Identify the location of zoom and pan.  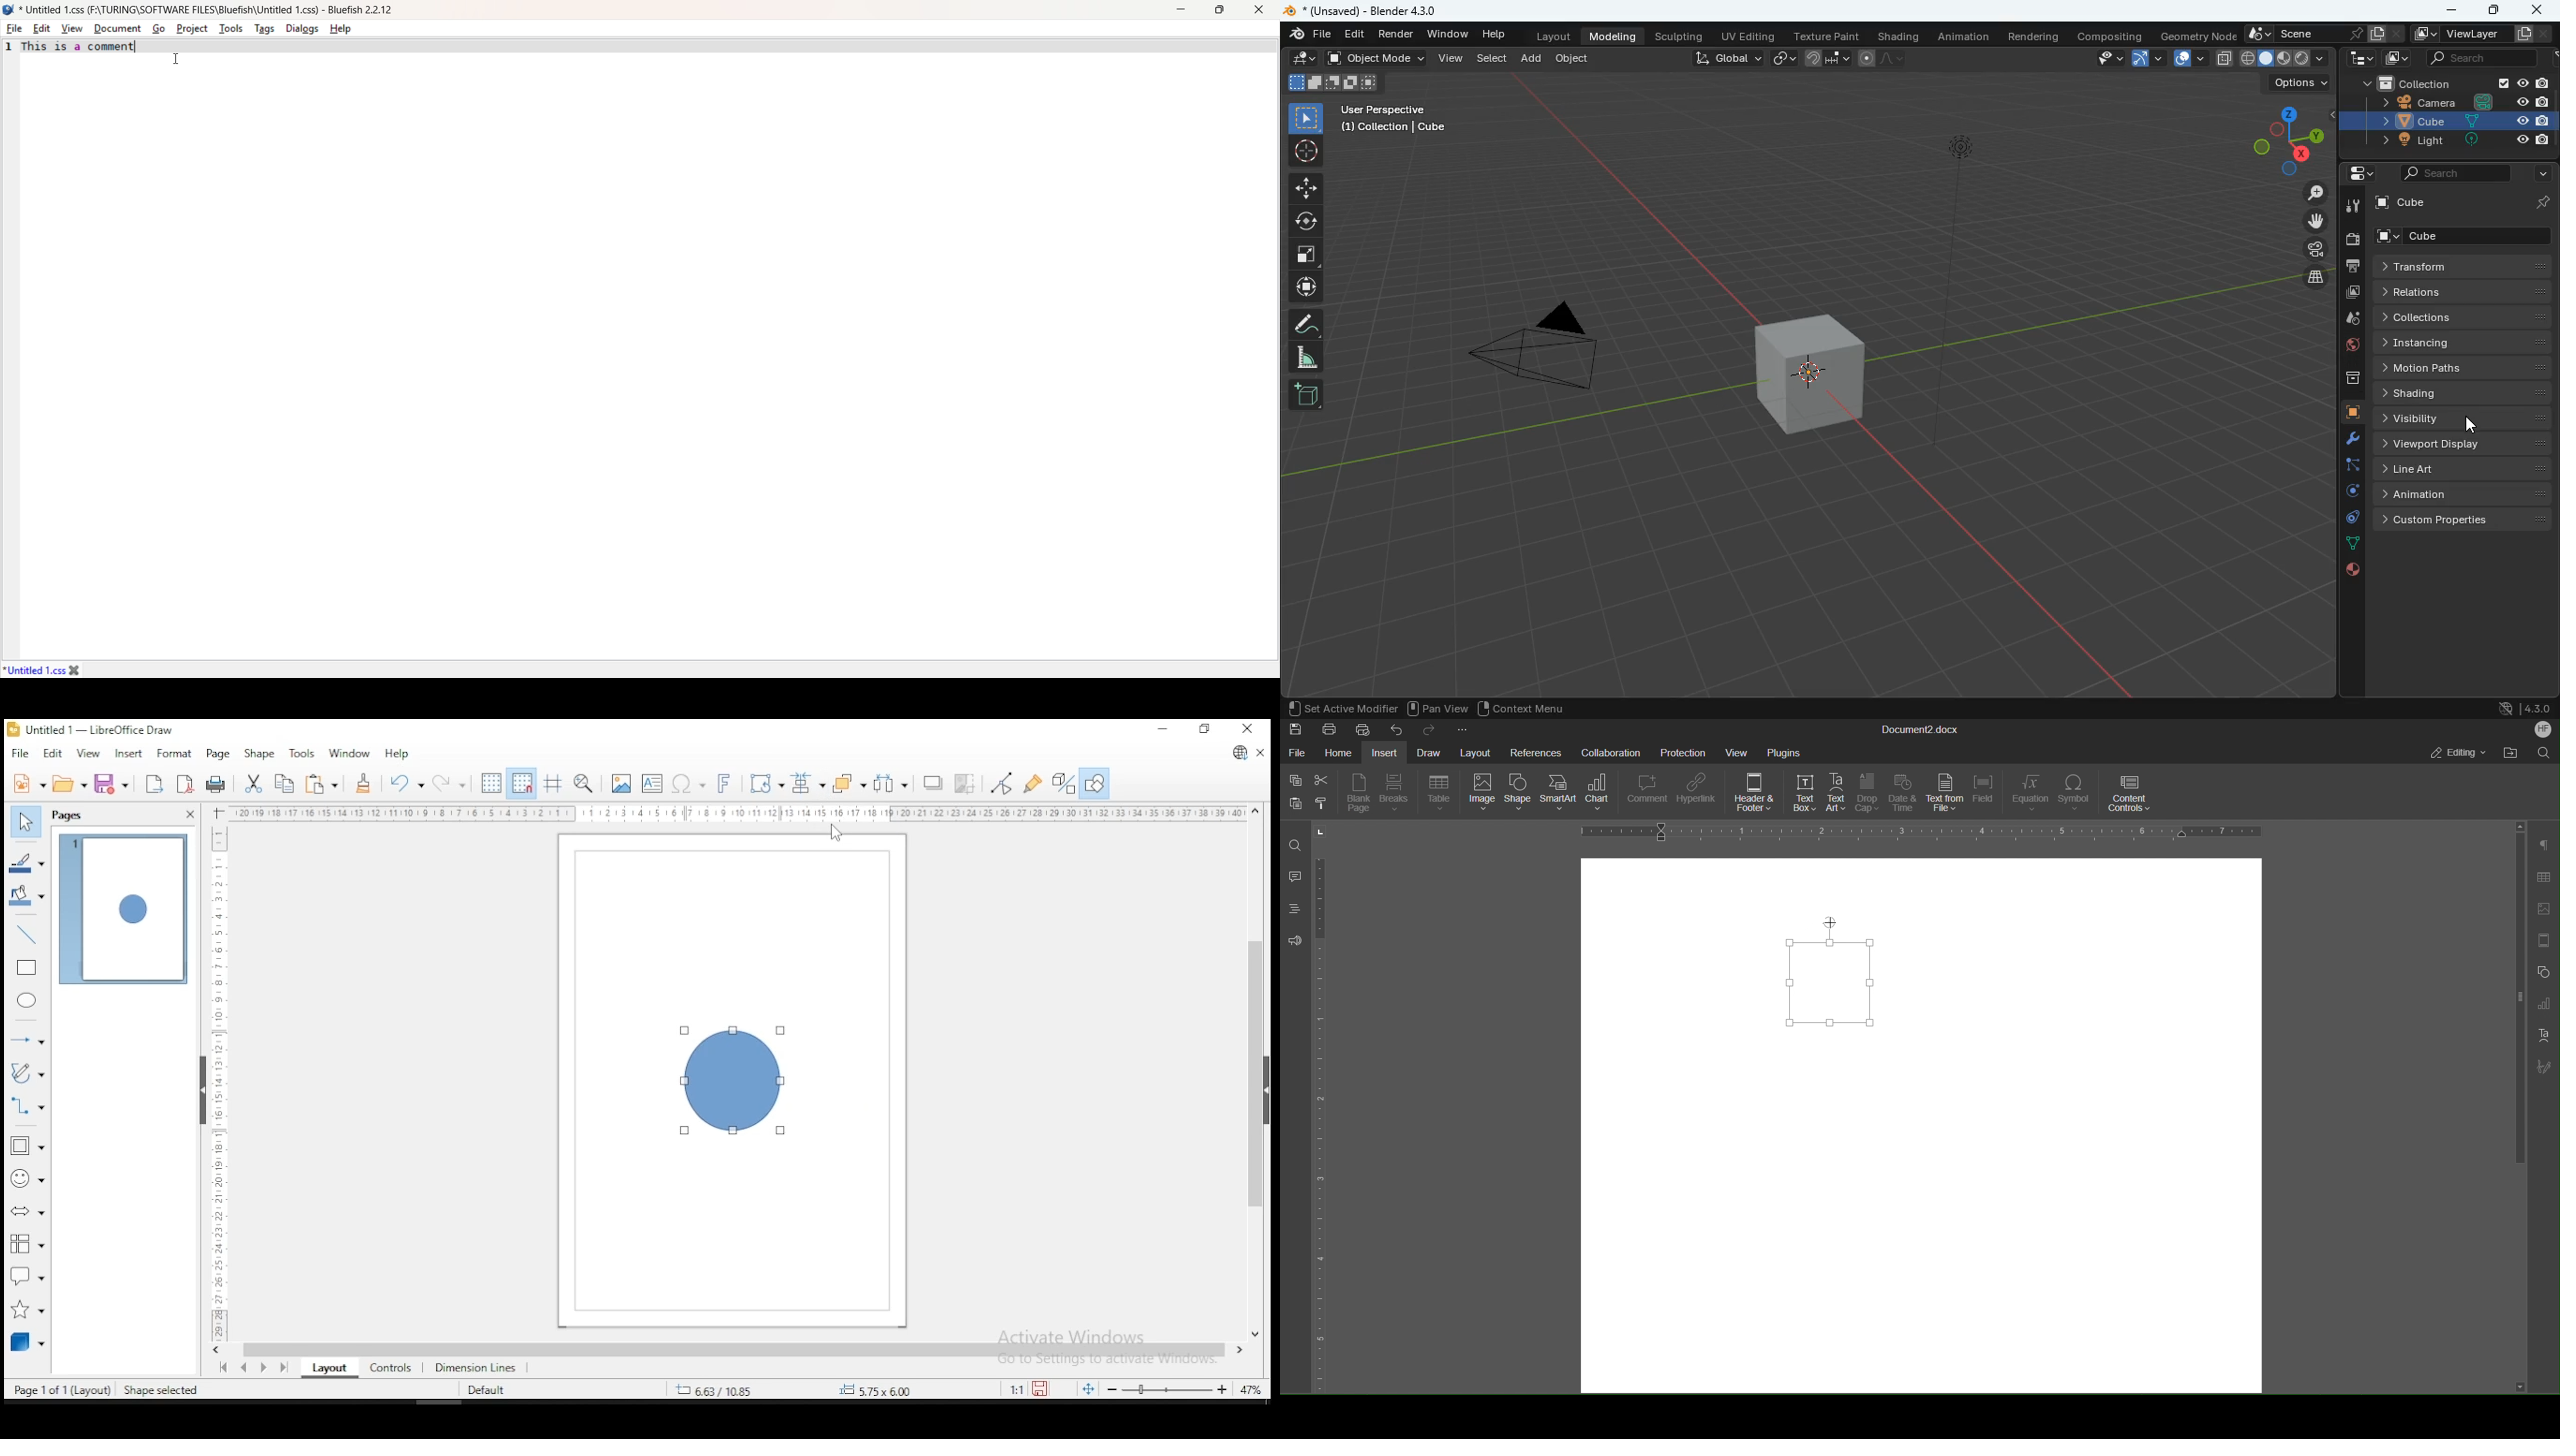
(584, 783).